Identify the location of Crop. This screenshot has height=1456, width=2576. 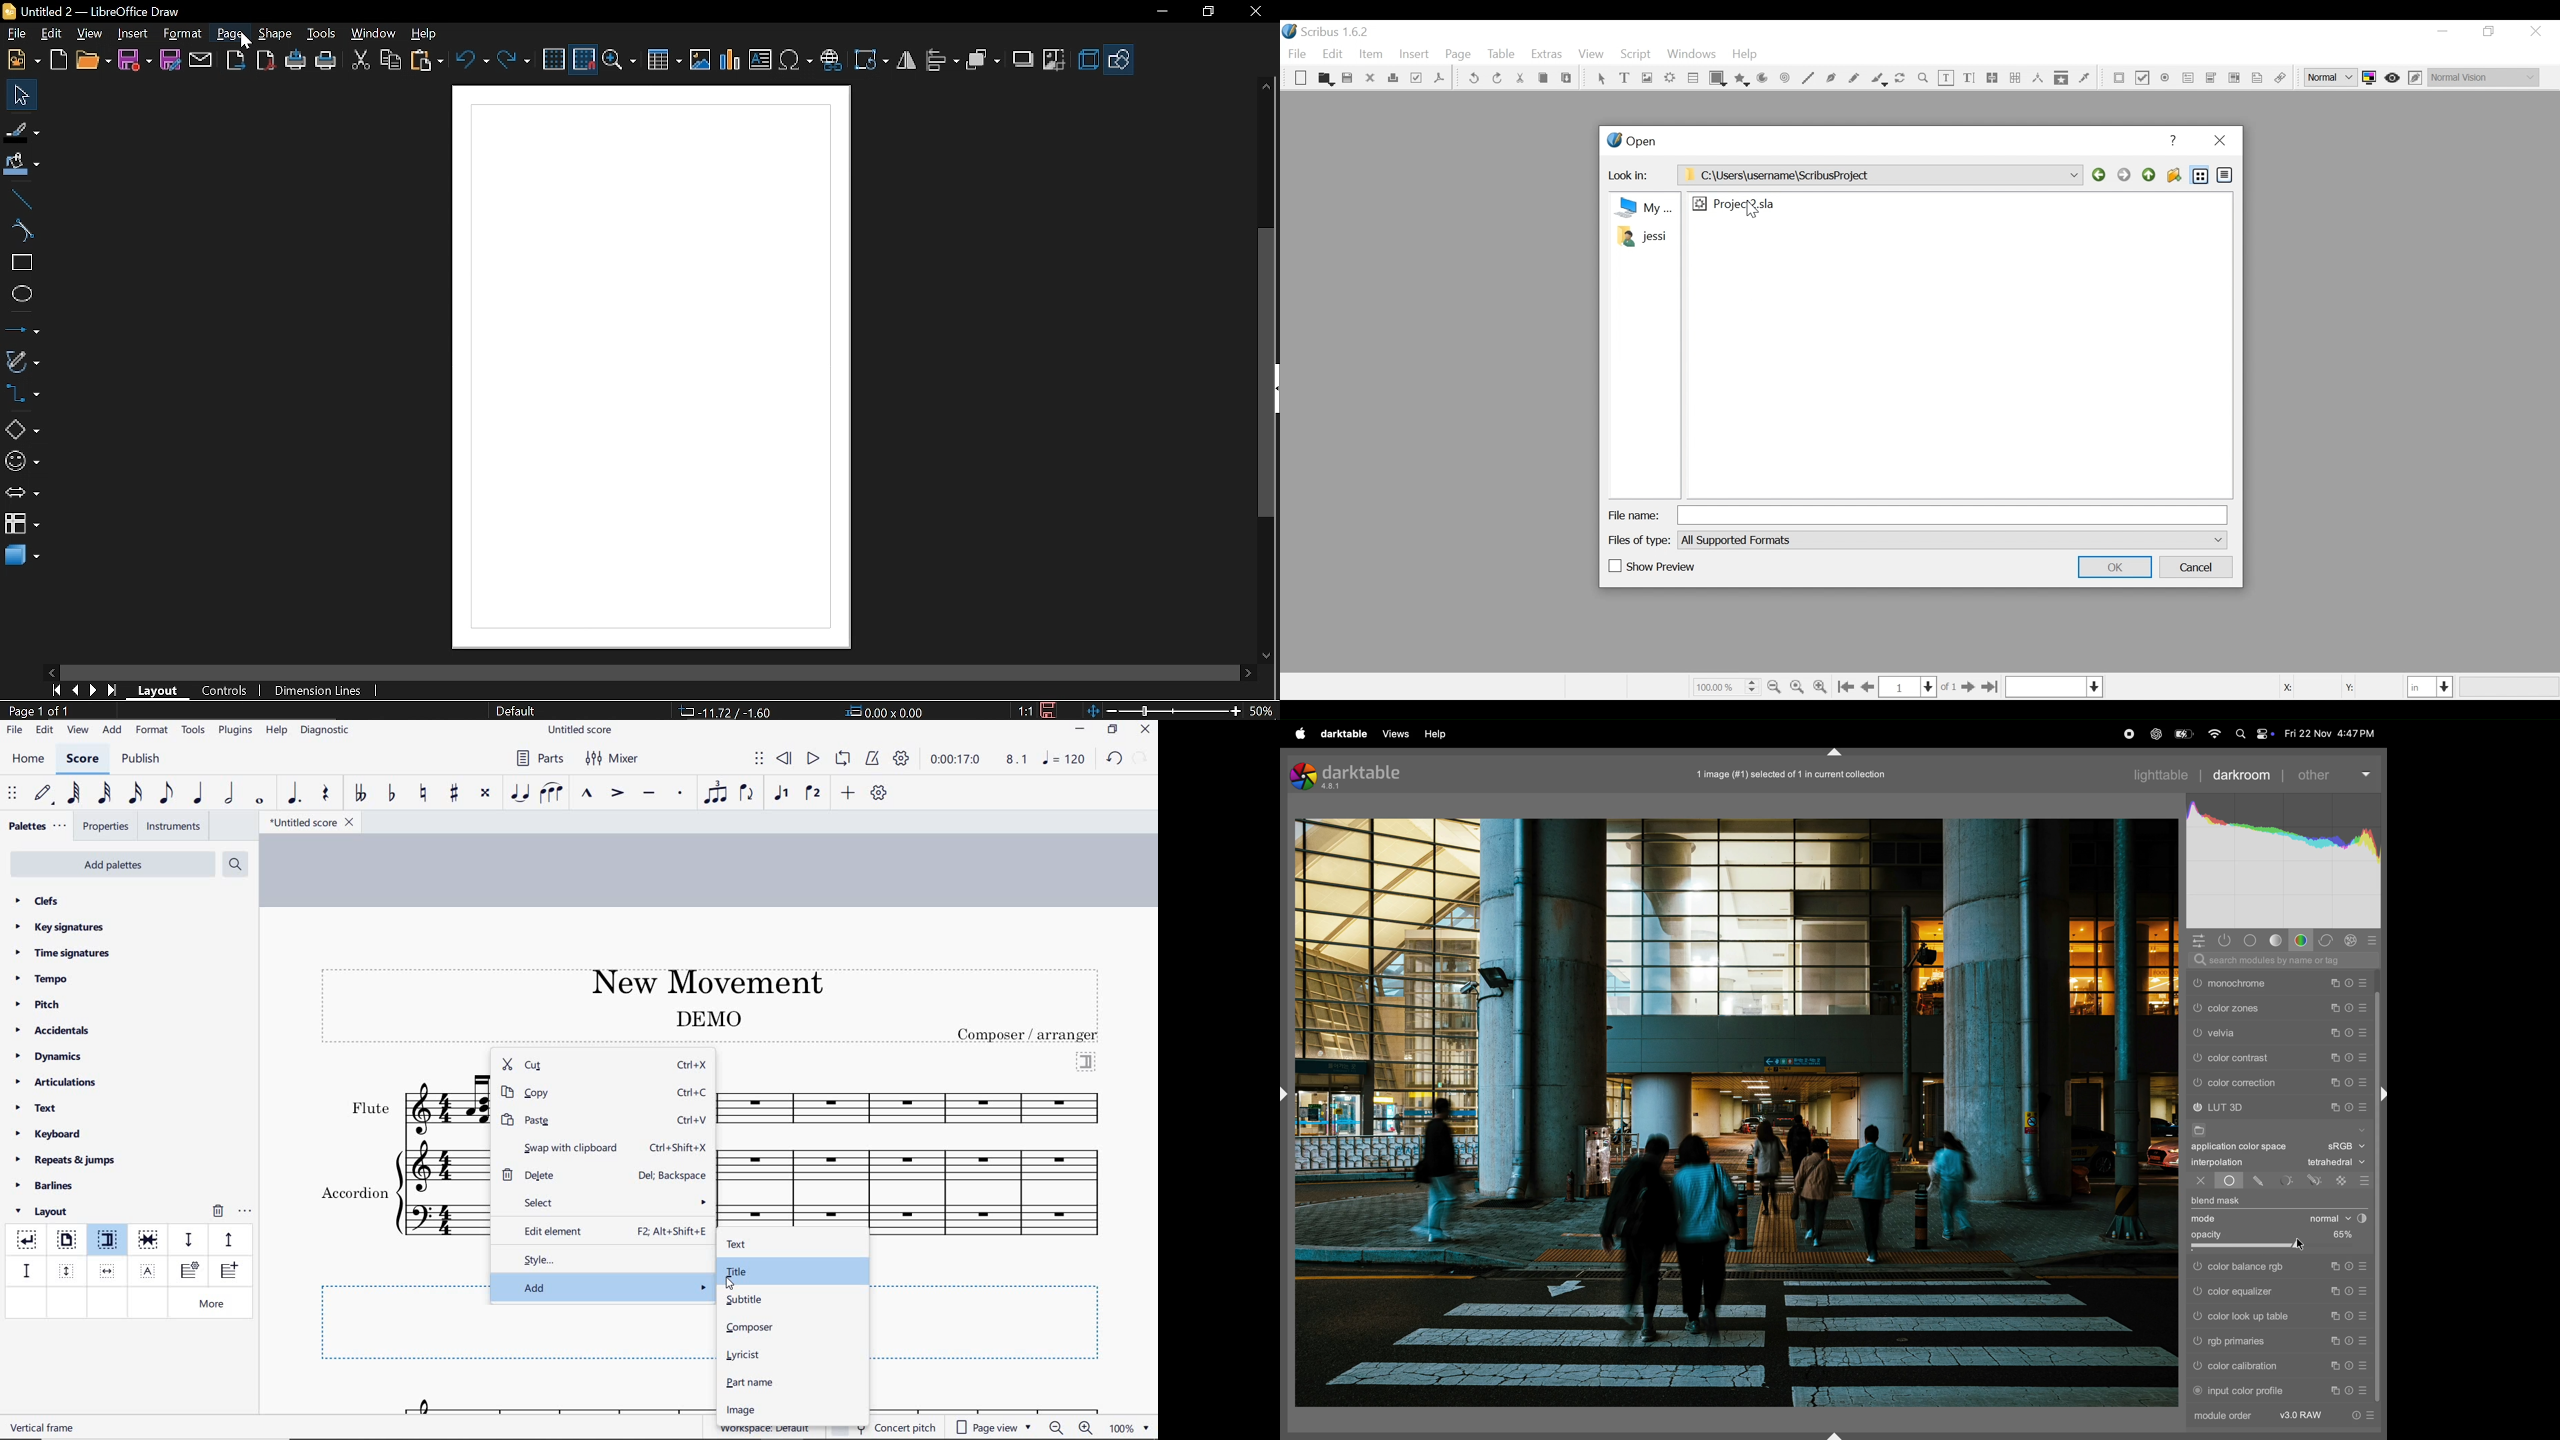
(1054, 61).